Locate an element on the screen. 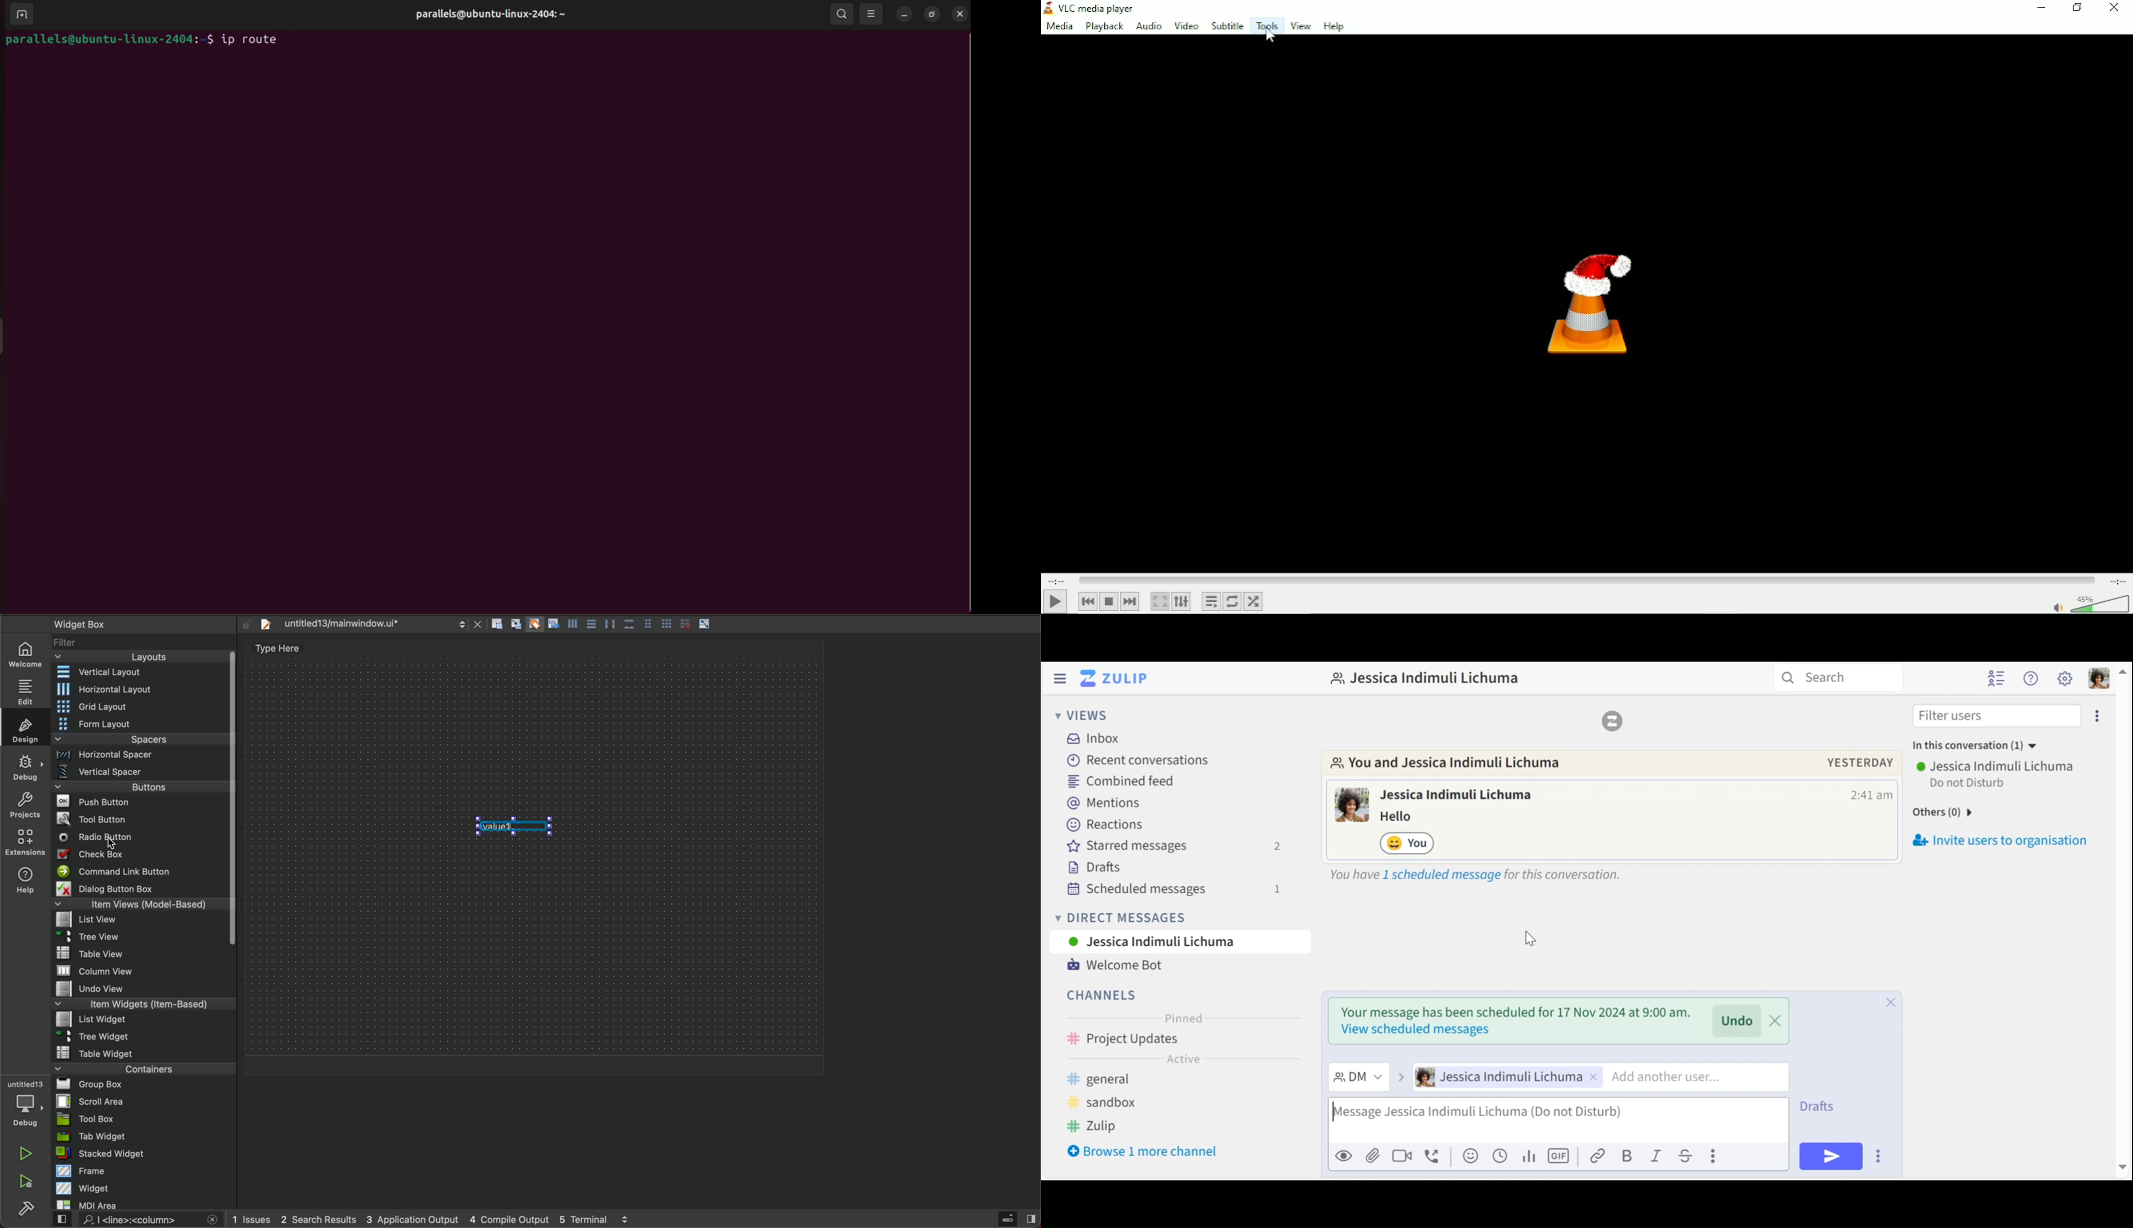 This screenshot has width=2156, height=1232. VLC media player is located at coordinates (1089, 8).